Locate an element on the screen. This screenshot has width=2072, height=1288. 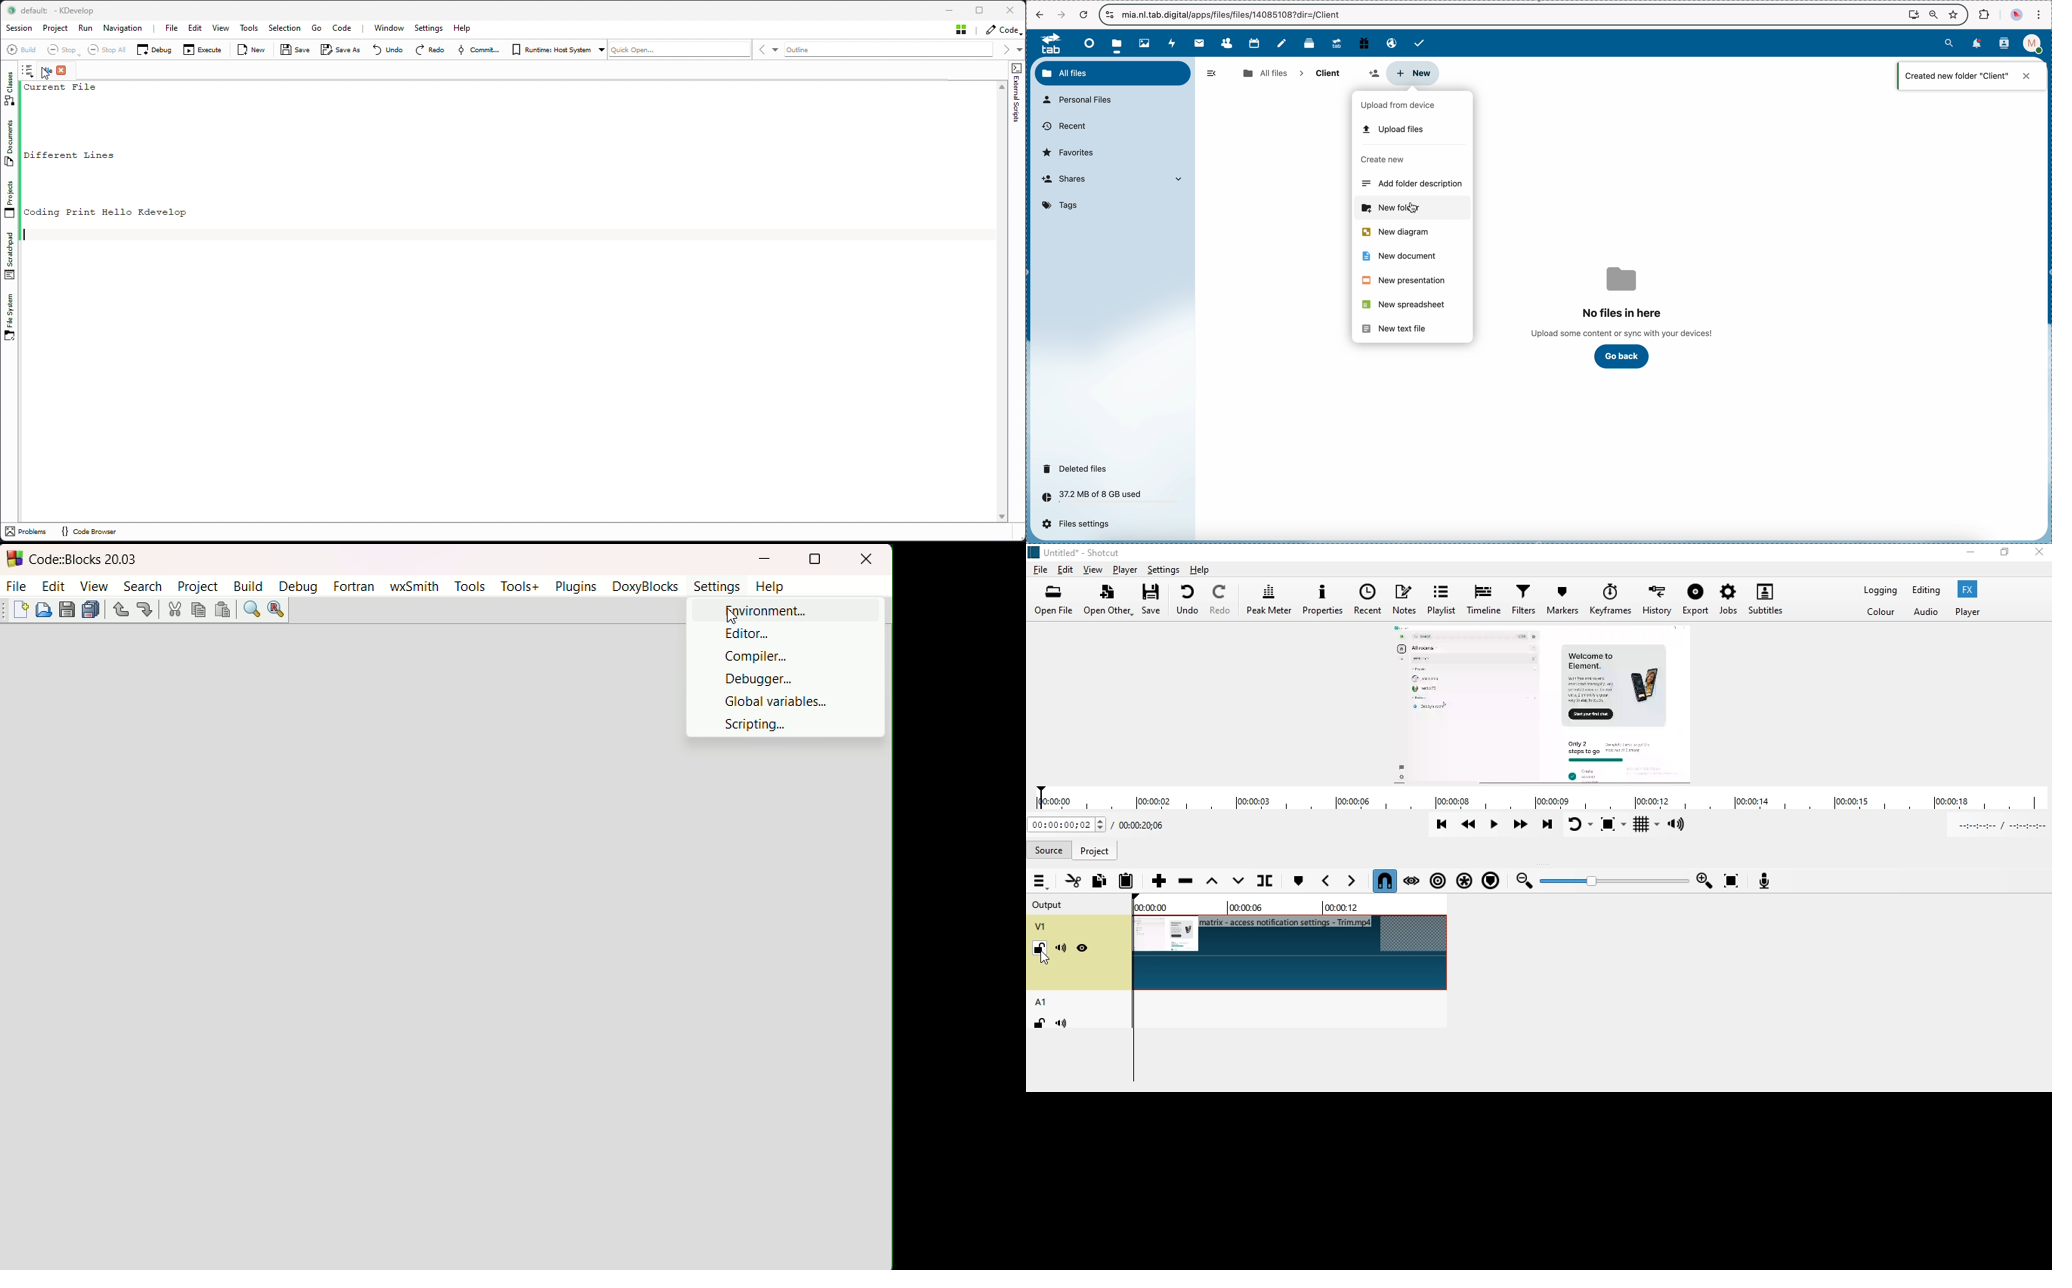
zoom in is located at coordinates (1705, 881).